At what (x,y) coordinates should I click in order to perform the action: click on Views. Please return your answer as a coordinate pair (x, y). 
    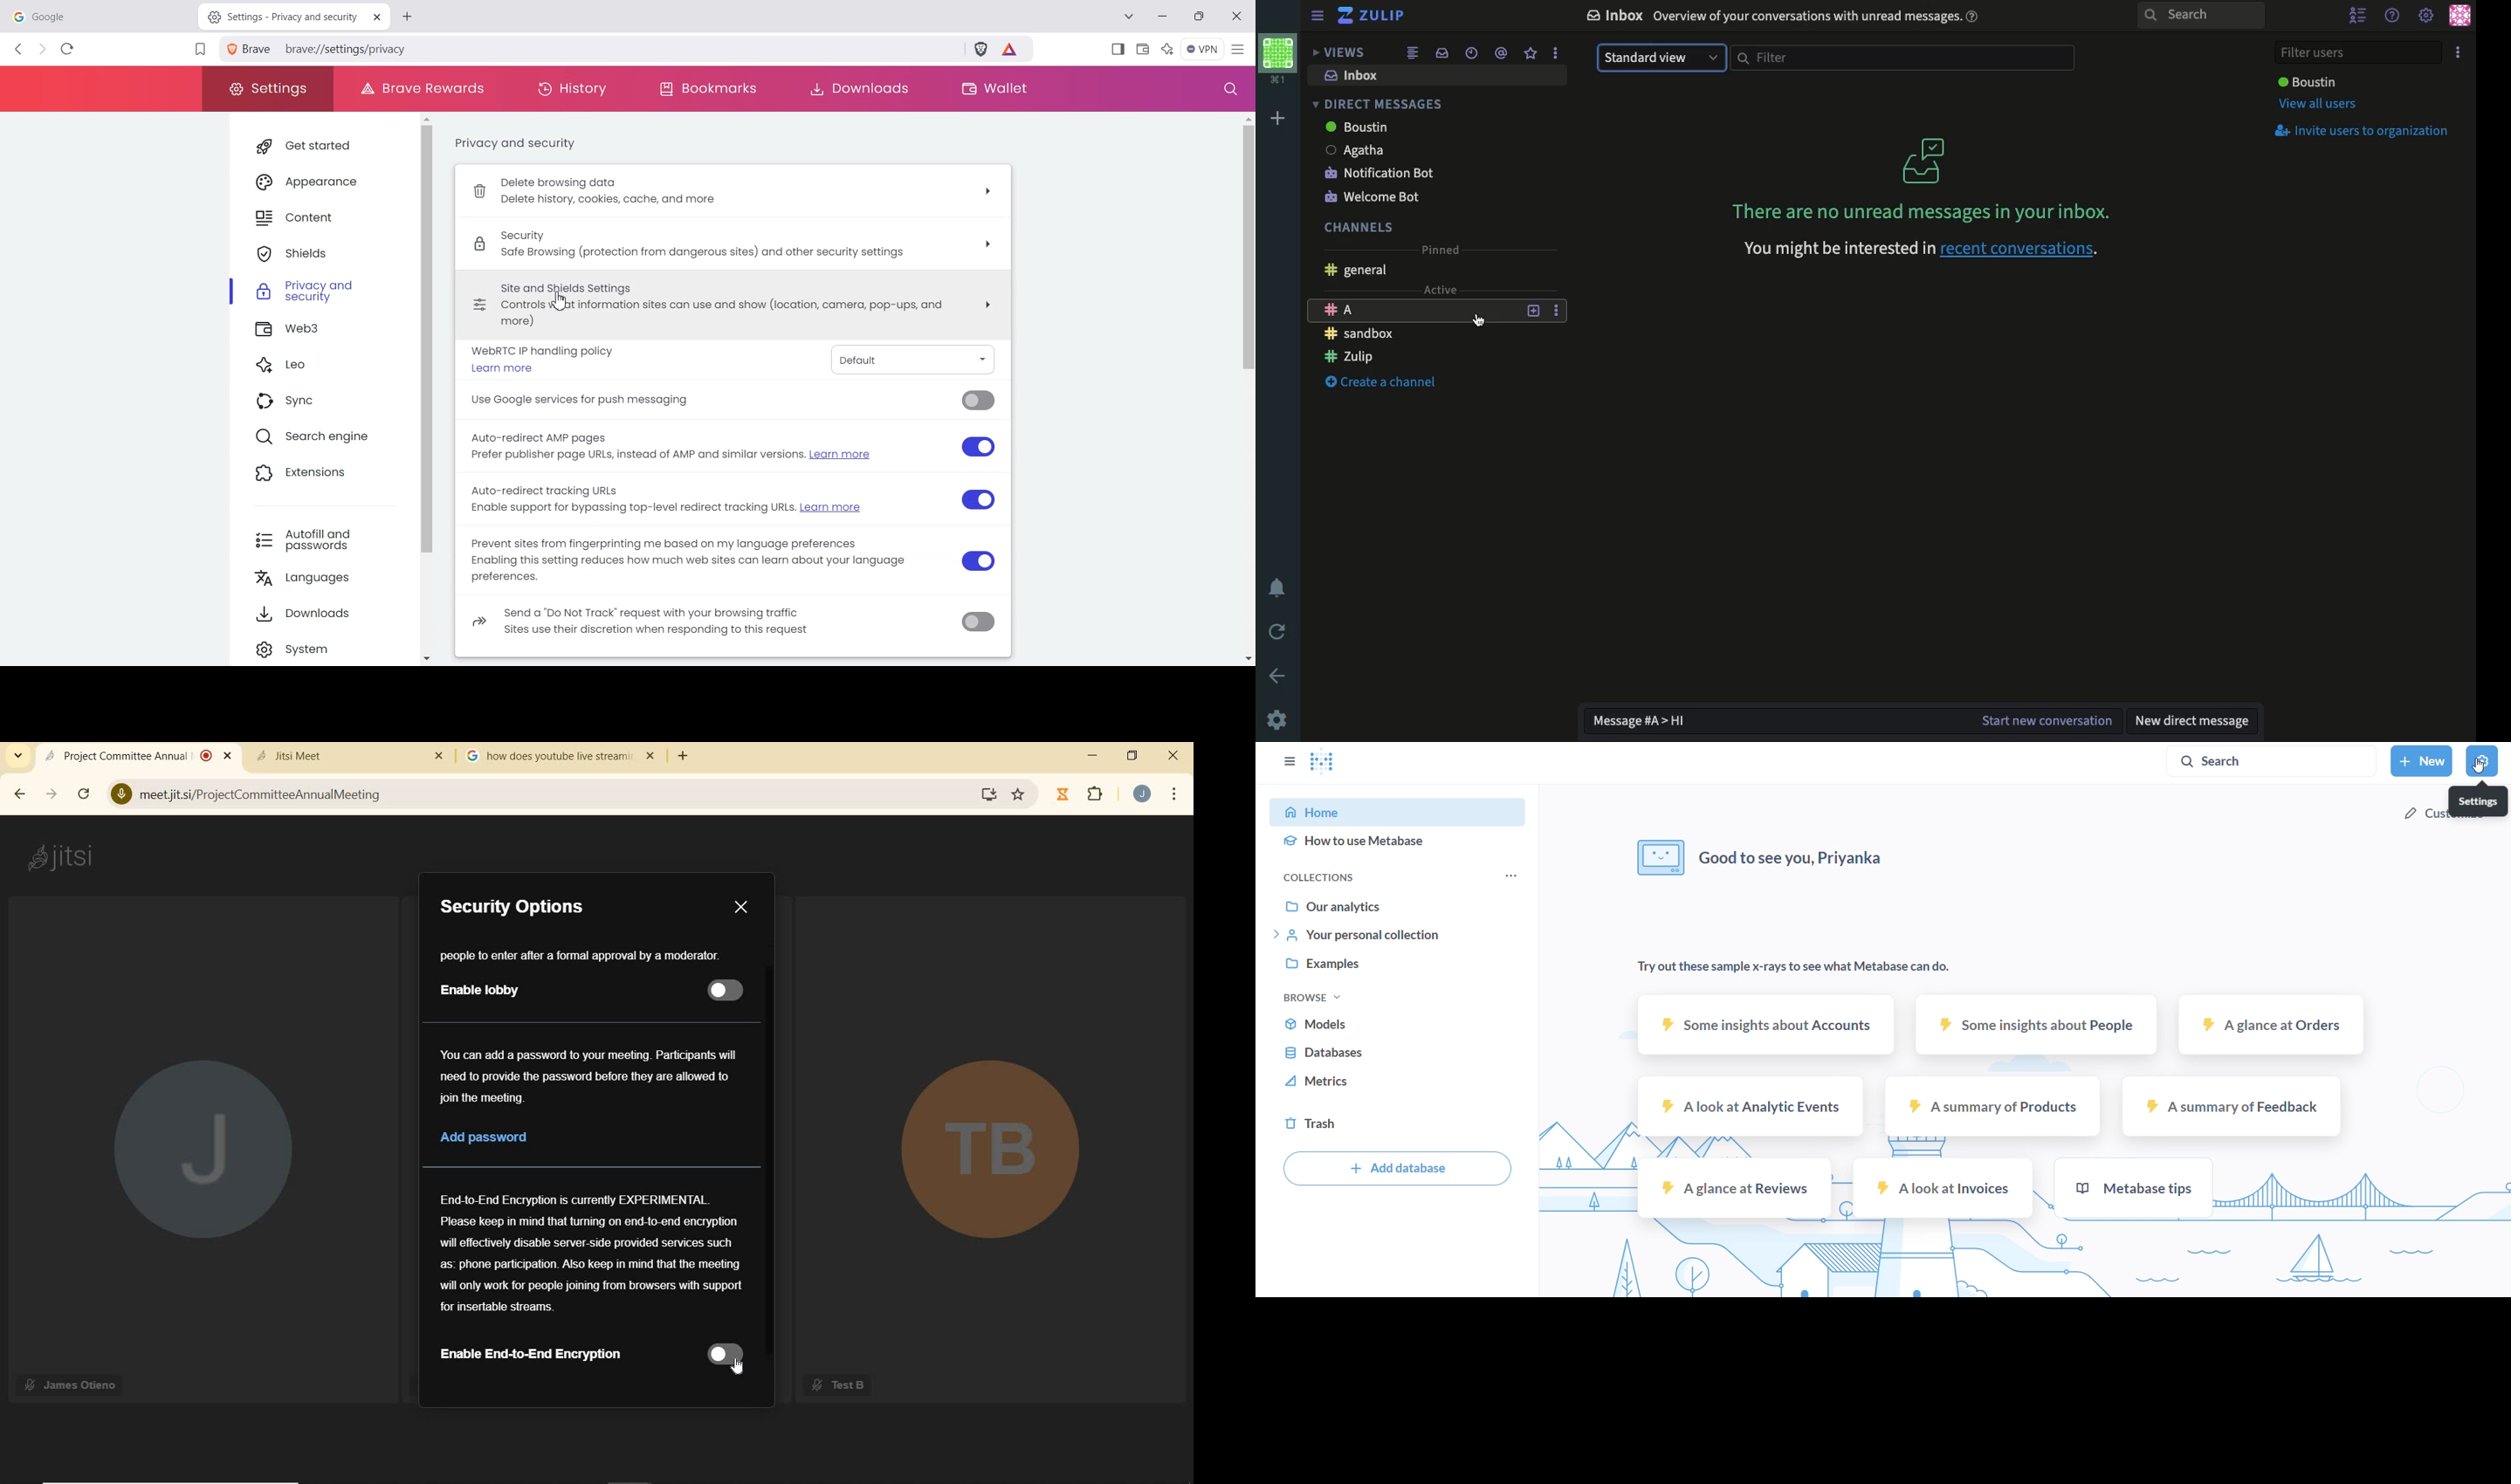
    Looking at the image, I should click on (1341, 52).